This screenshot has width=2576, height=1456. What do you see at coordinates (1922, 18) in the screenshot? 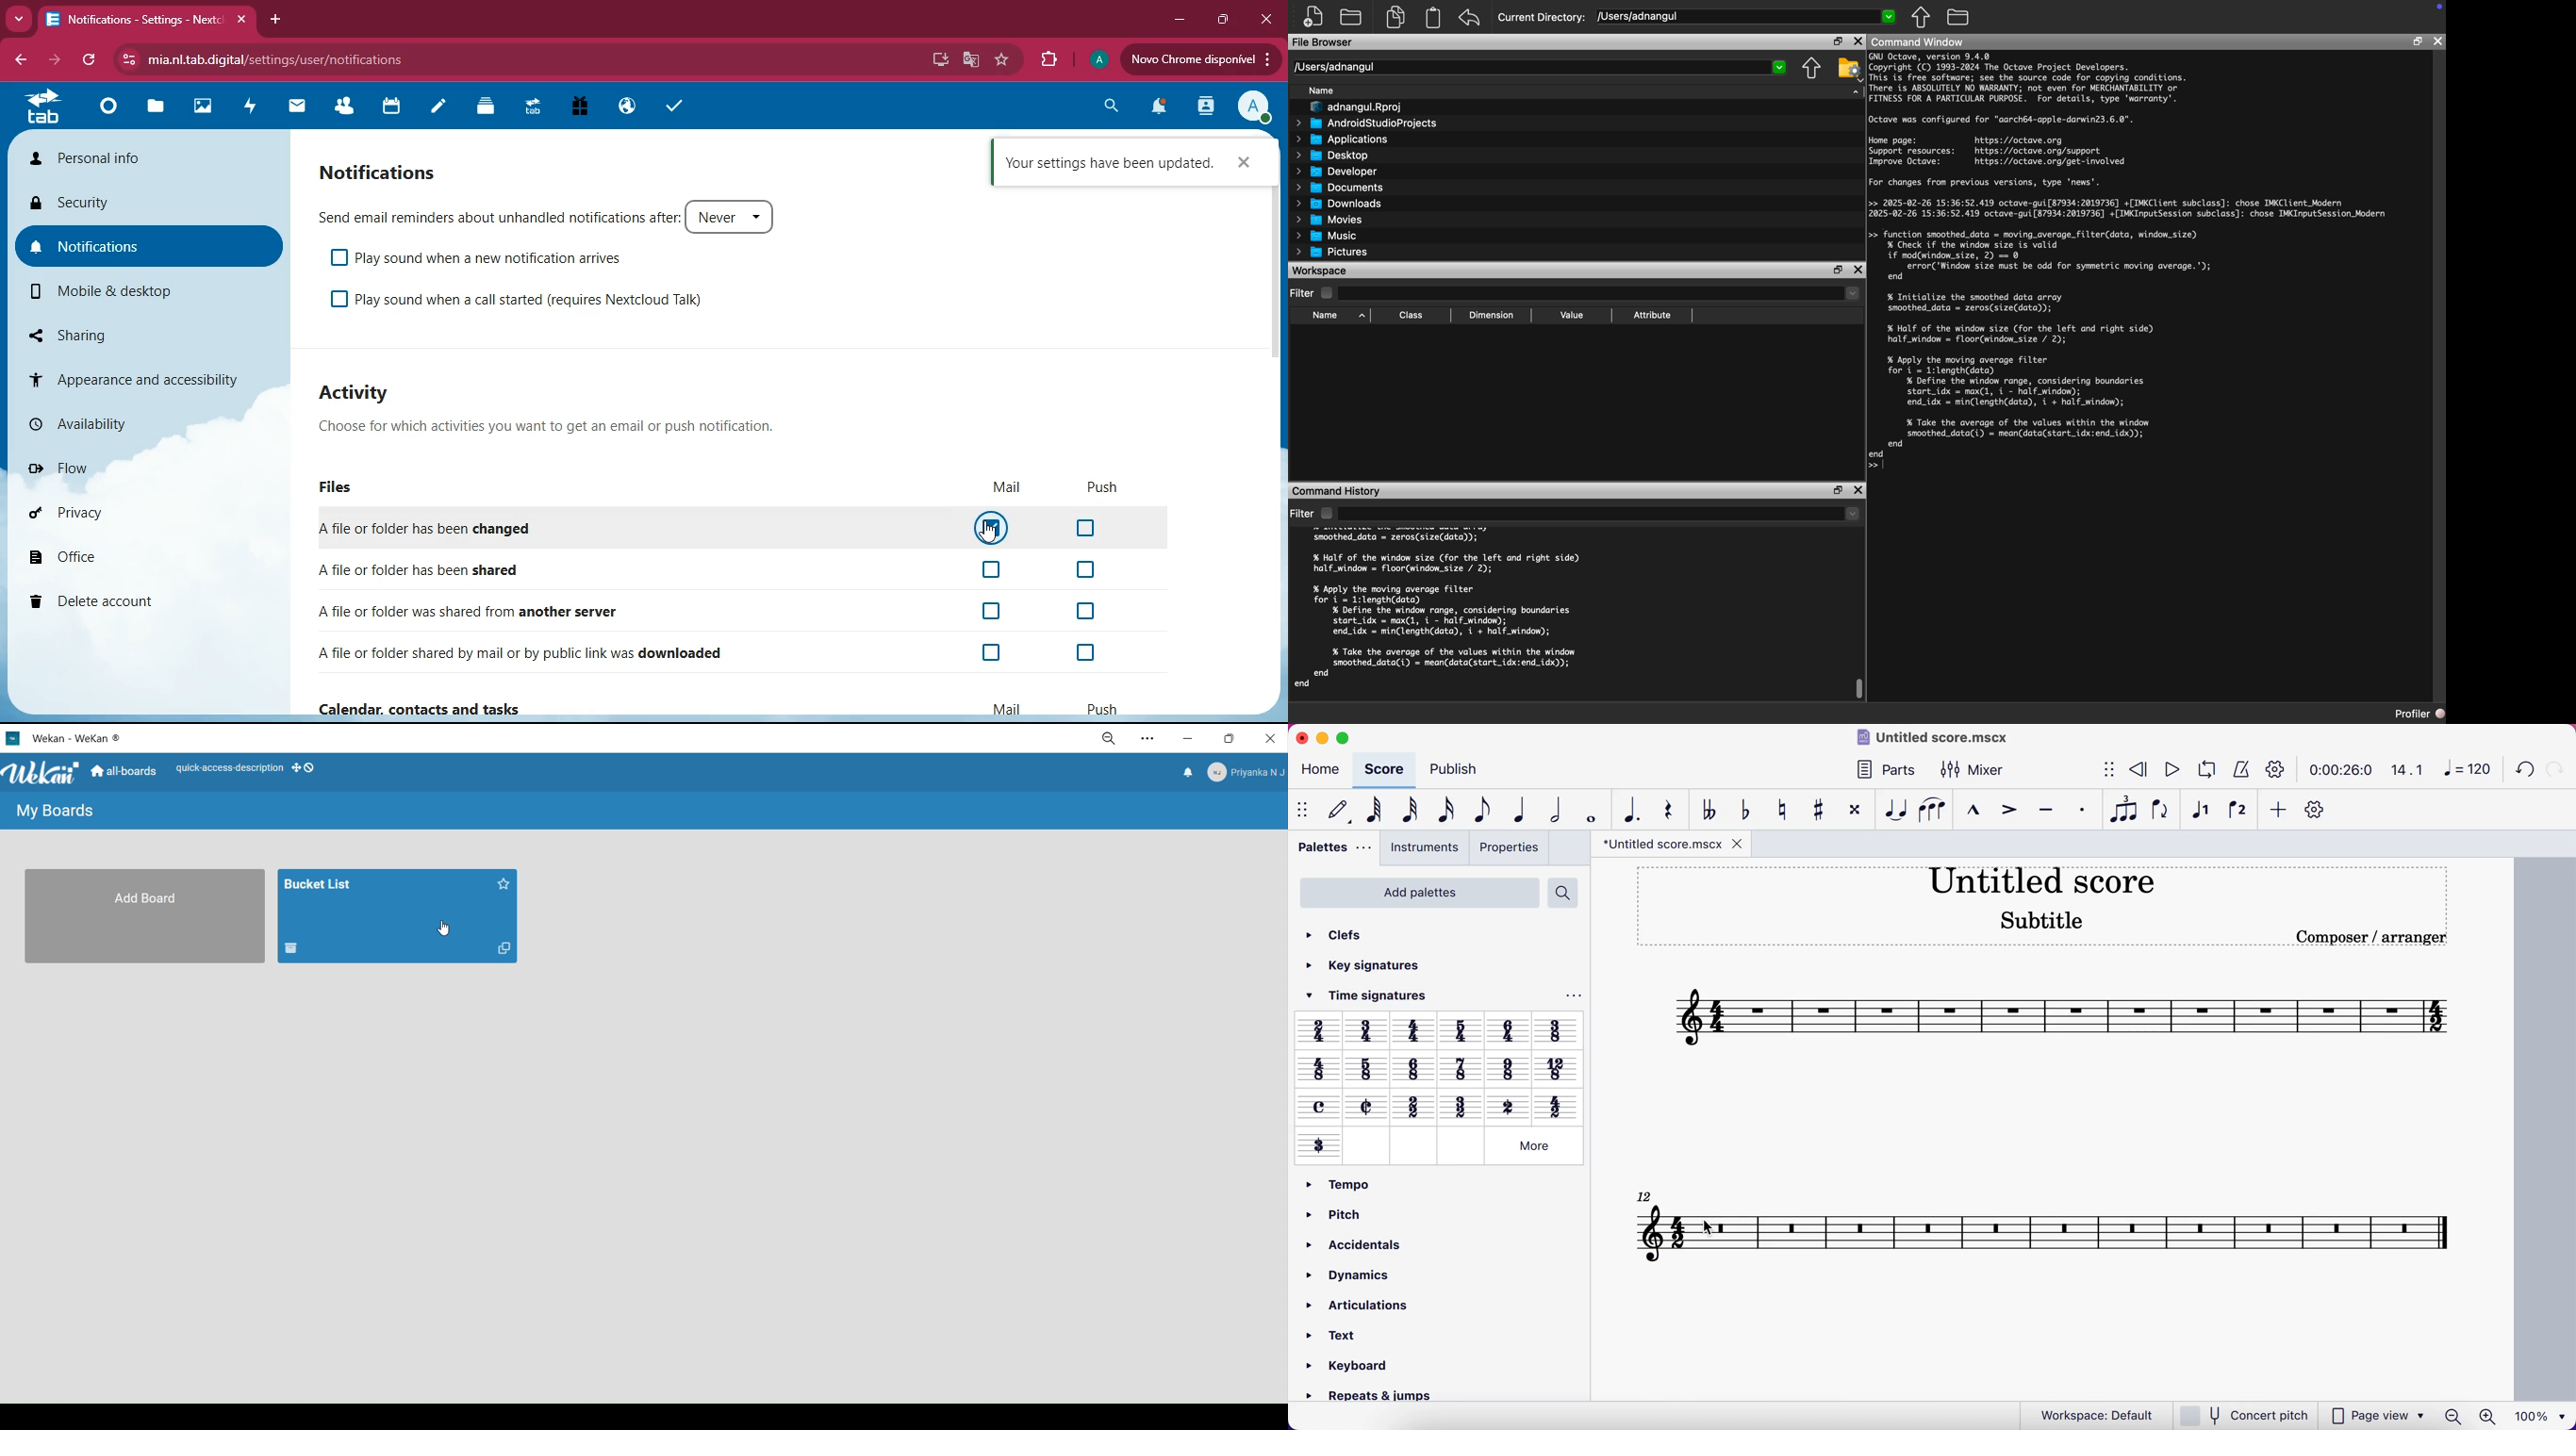
I see `Parent Directory` at bounding box center [1922, 18].